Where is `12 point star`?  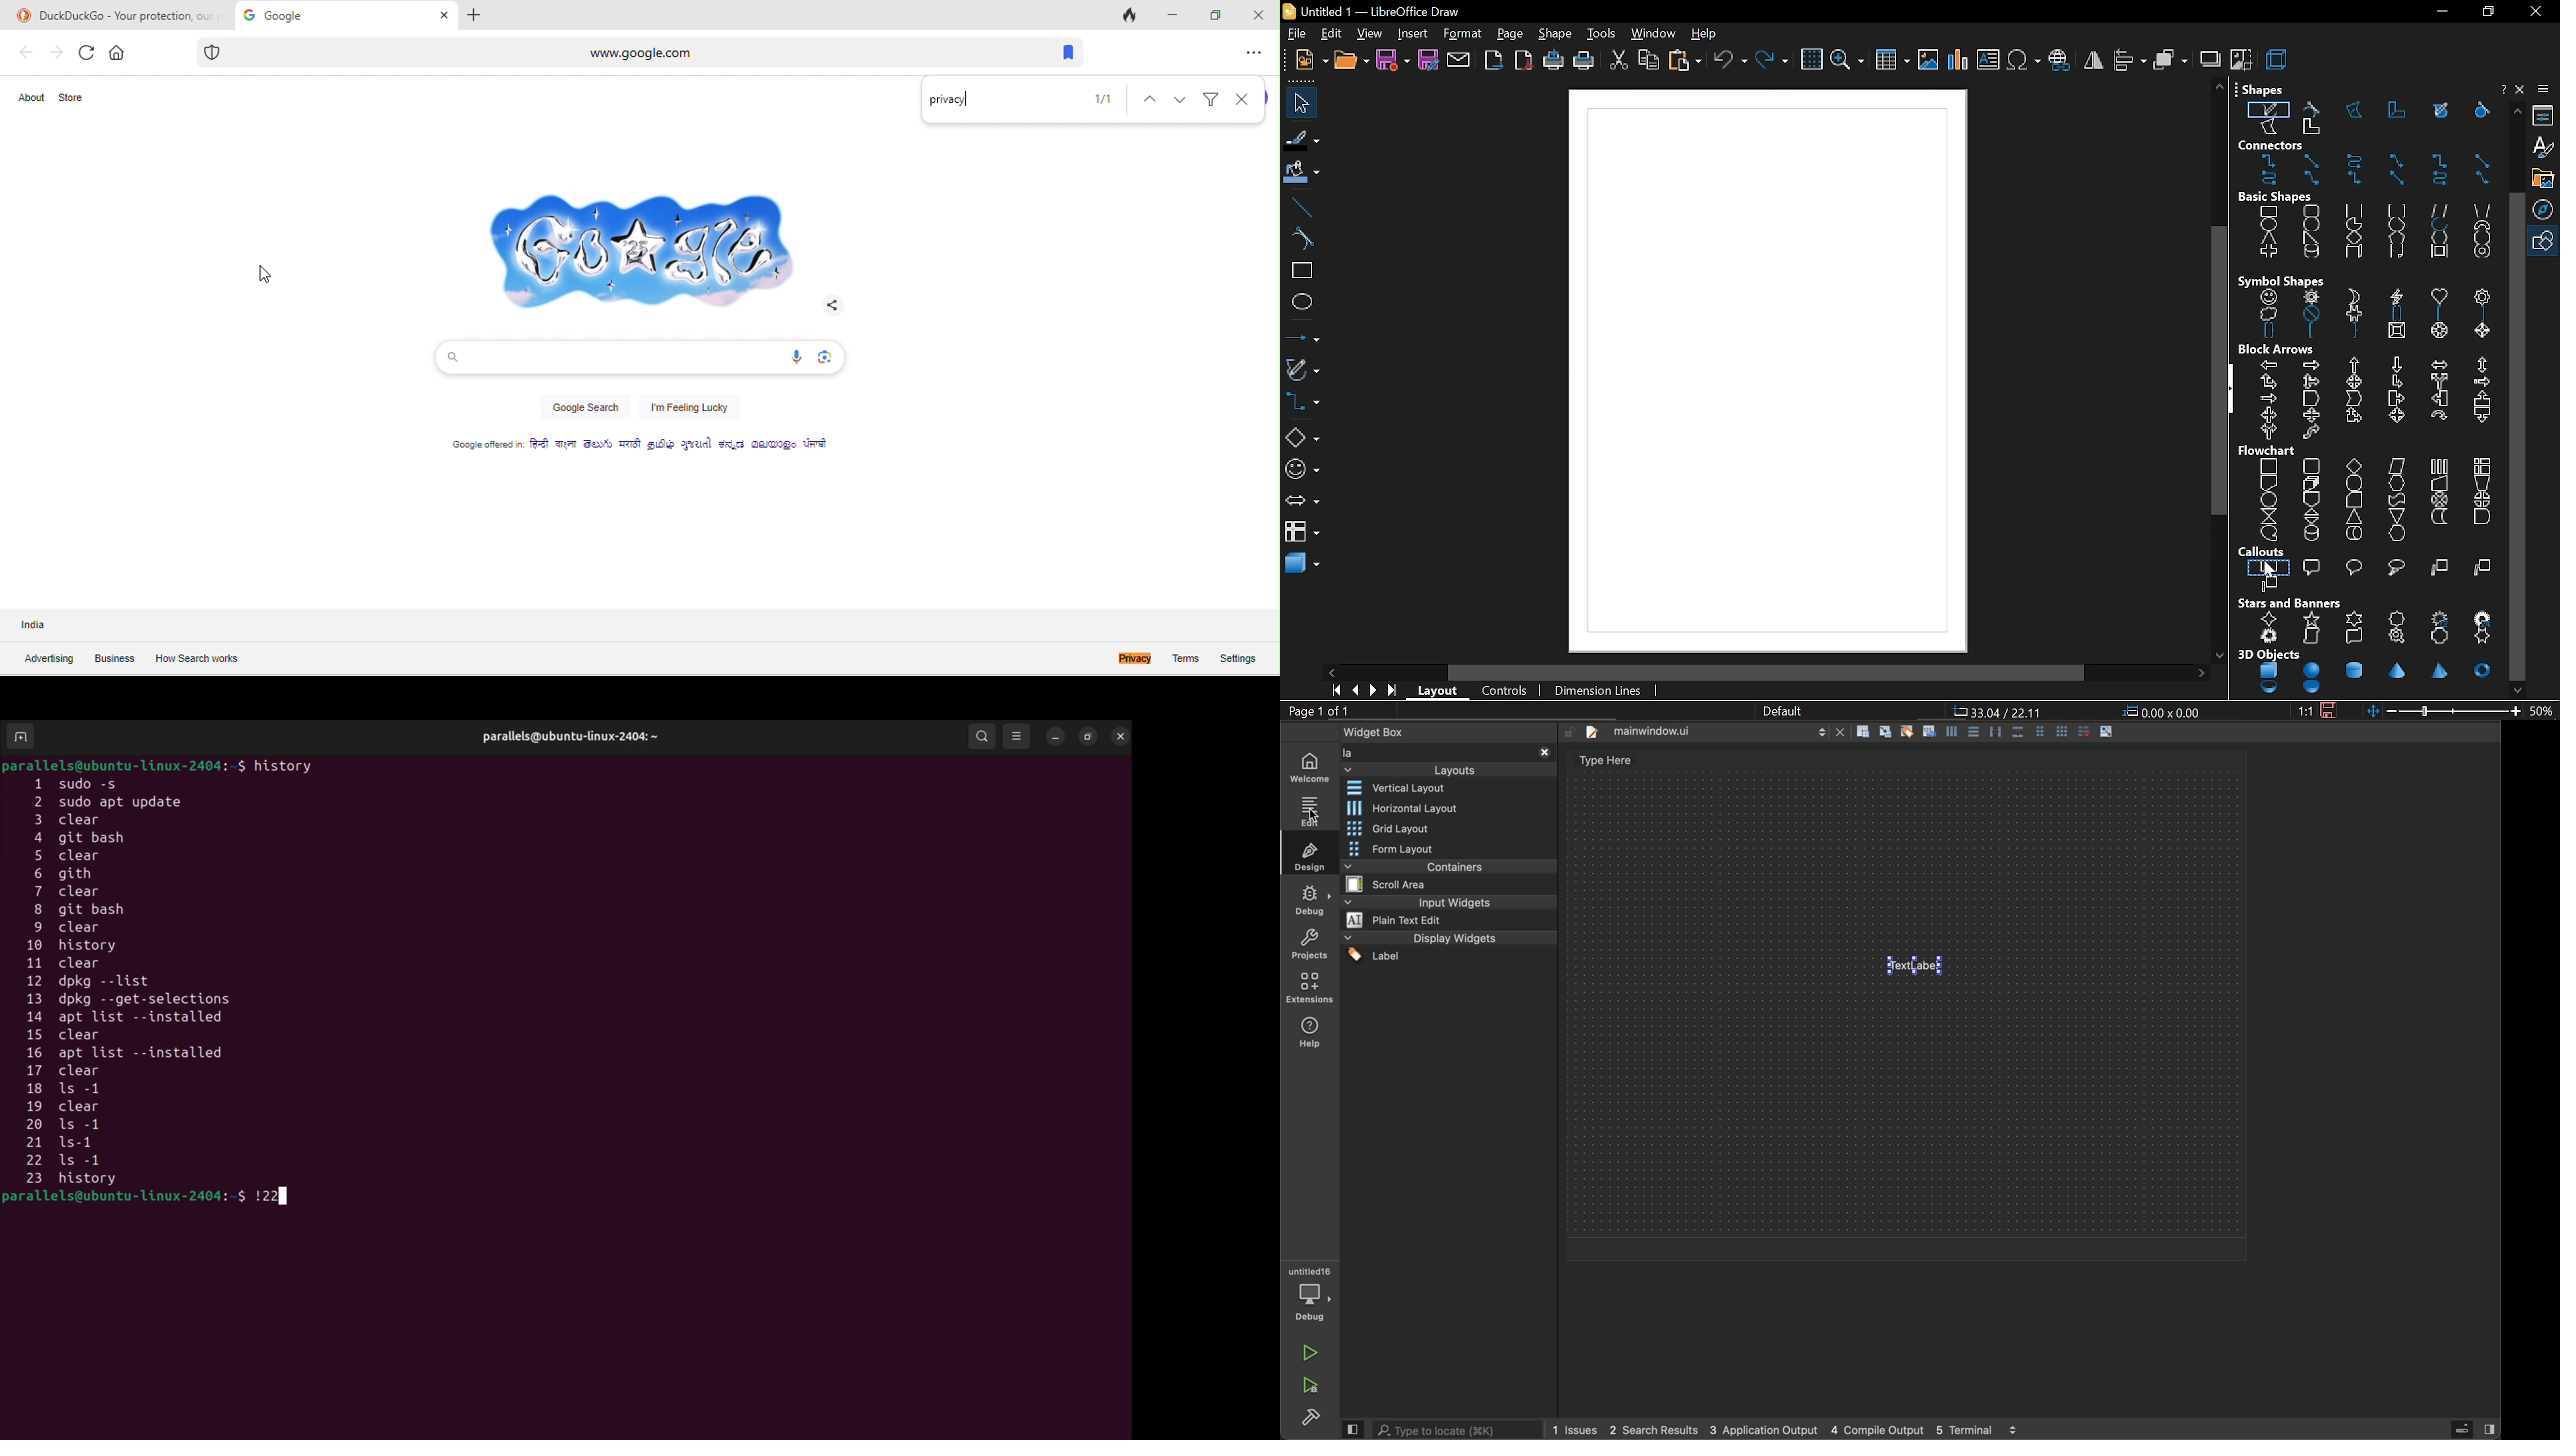 12 point star is located at coordinates (2442, 616).